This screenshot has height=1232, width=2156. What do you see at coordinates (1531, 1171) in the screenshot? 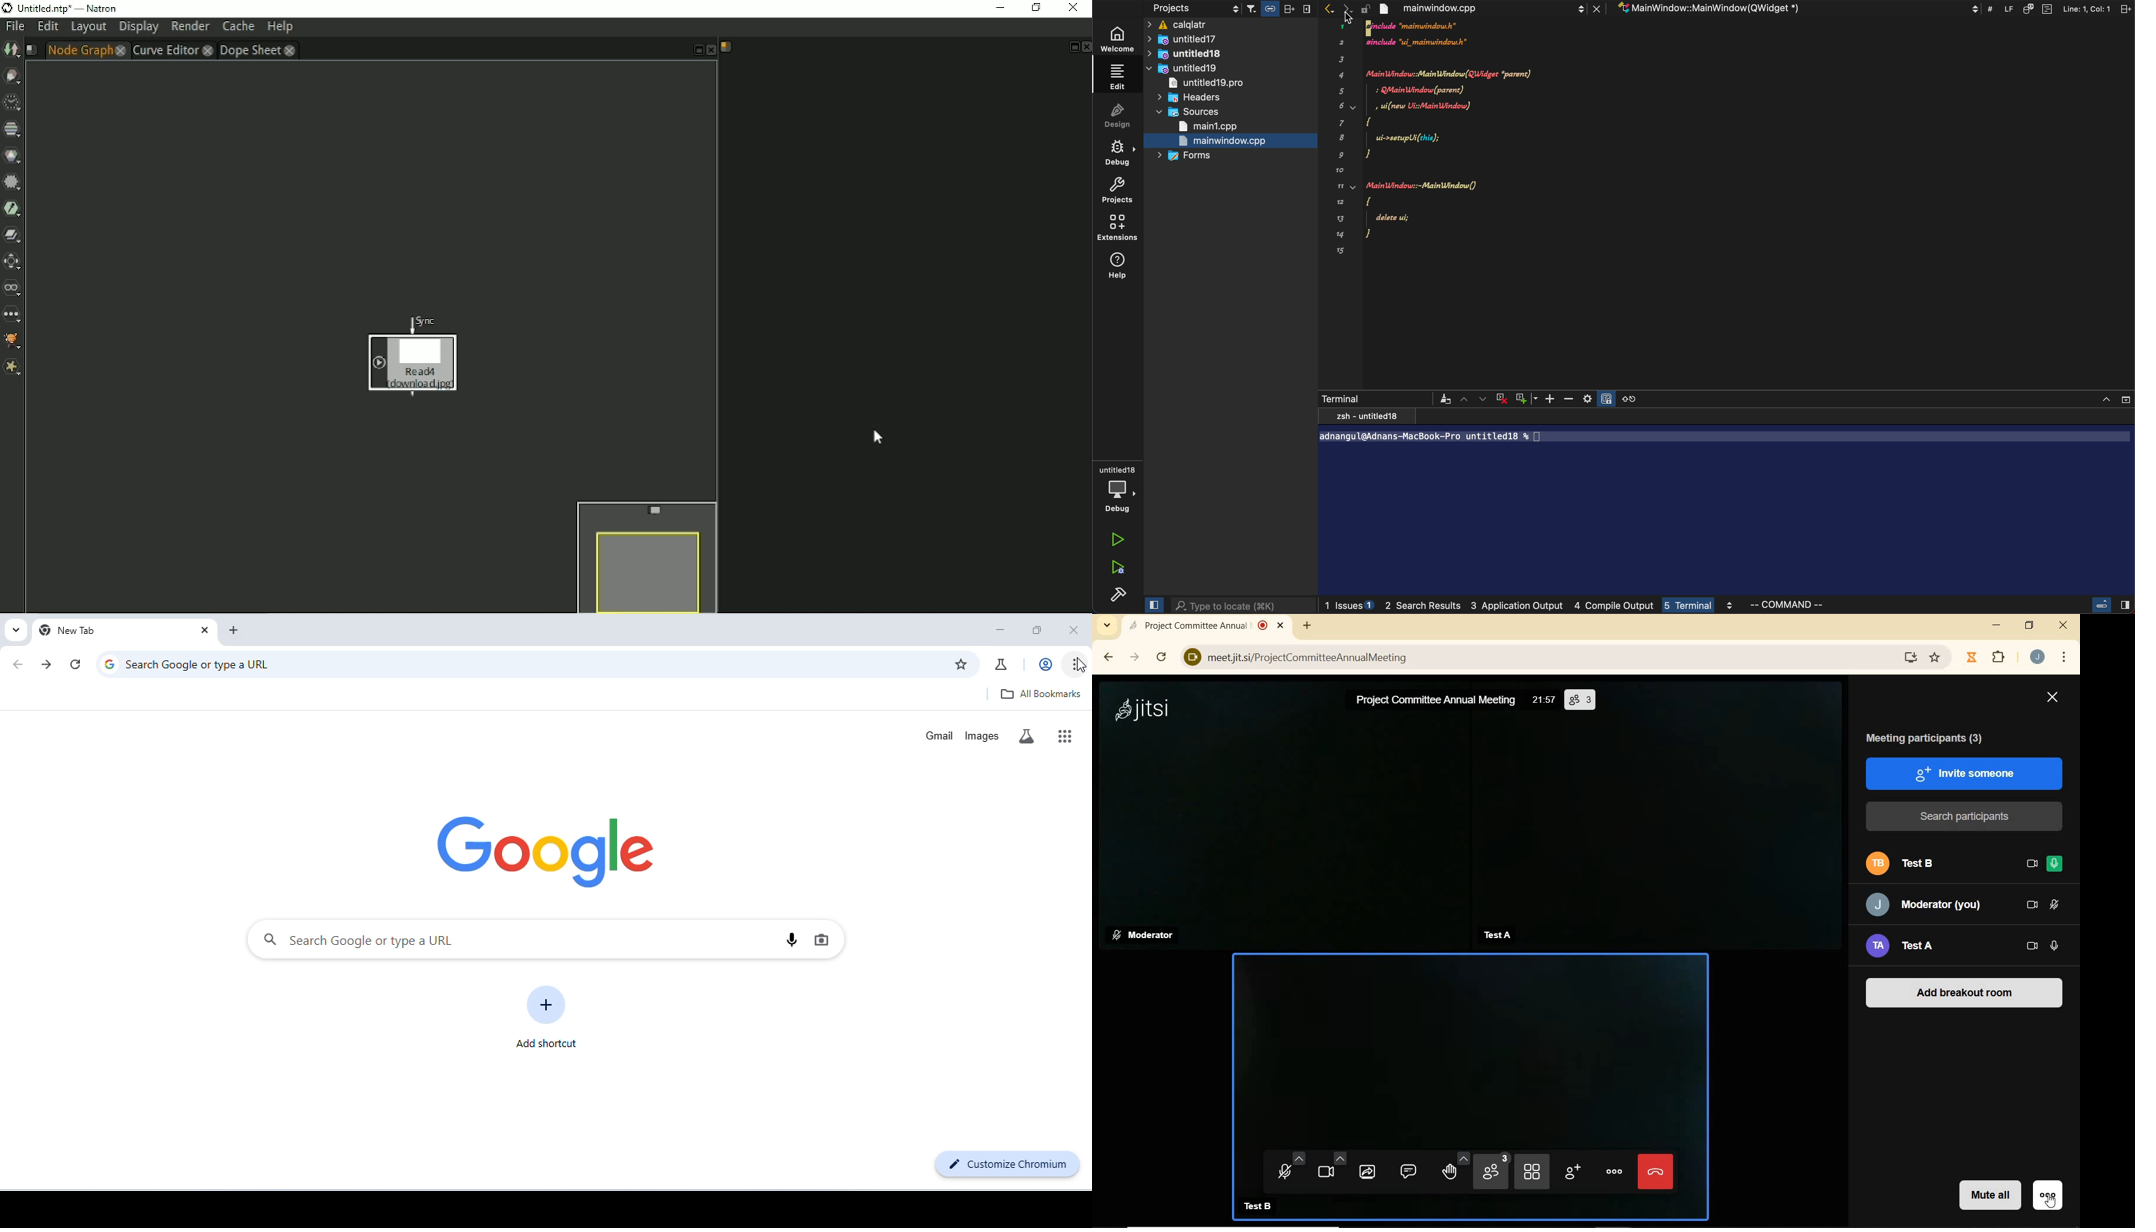
I see `Toogle tile view` at bounding box center [1531, 1171].